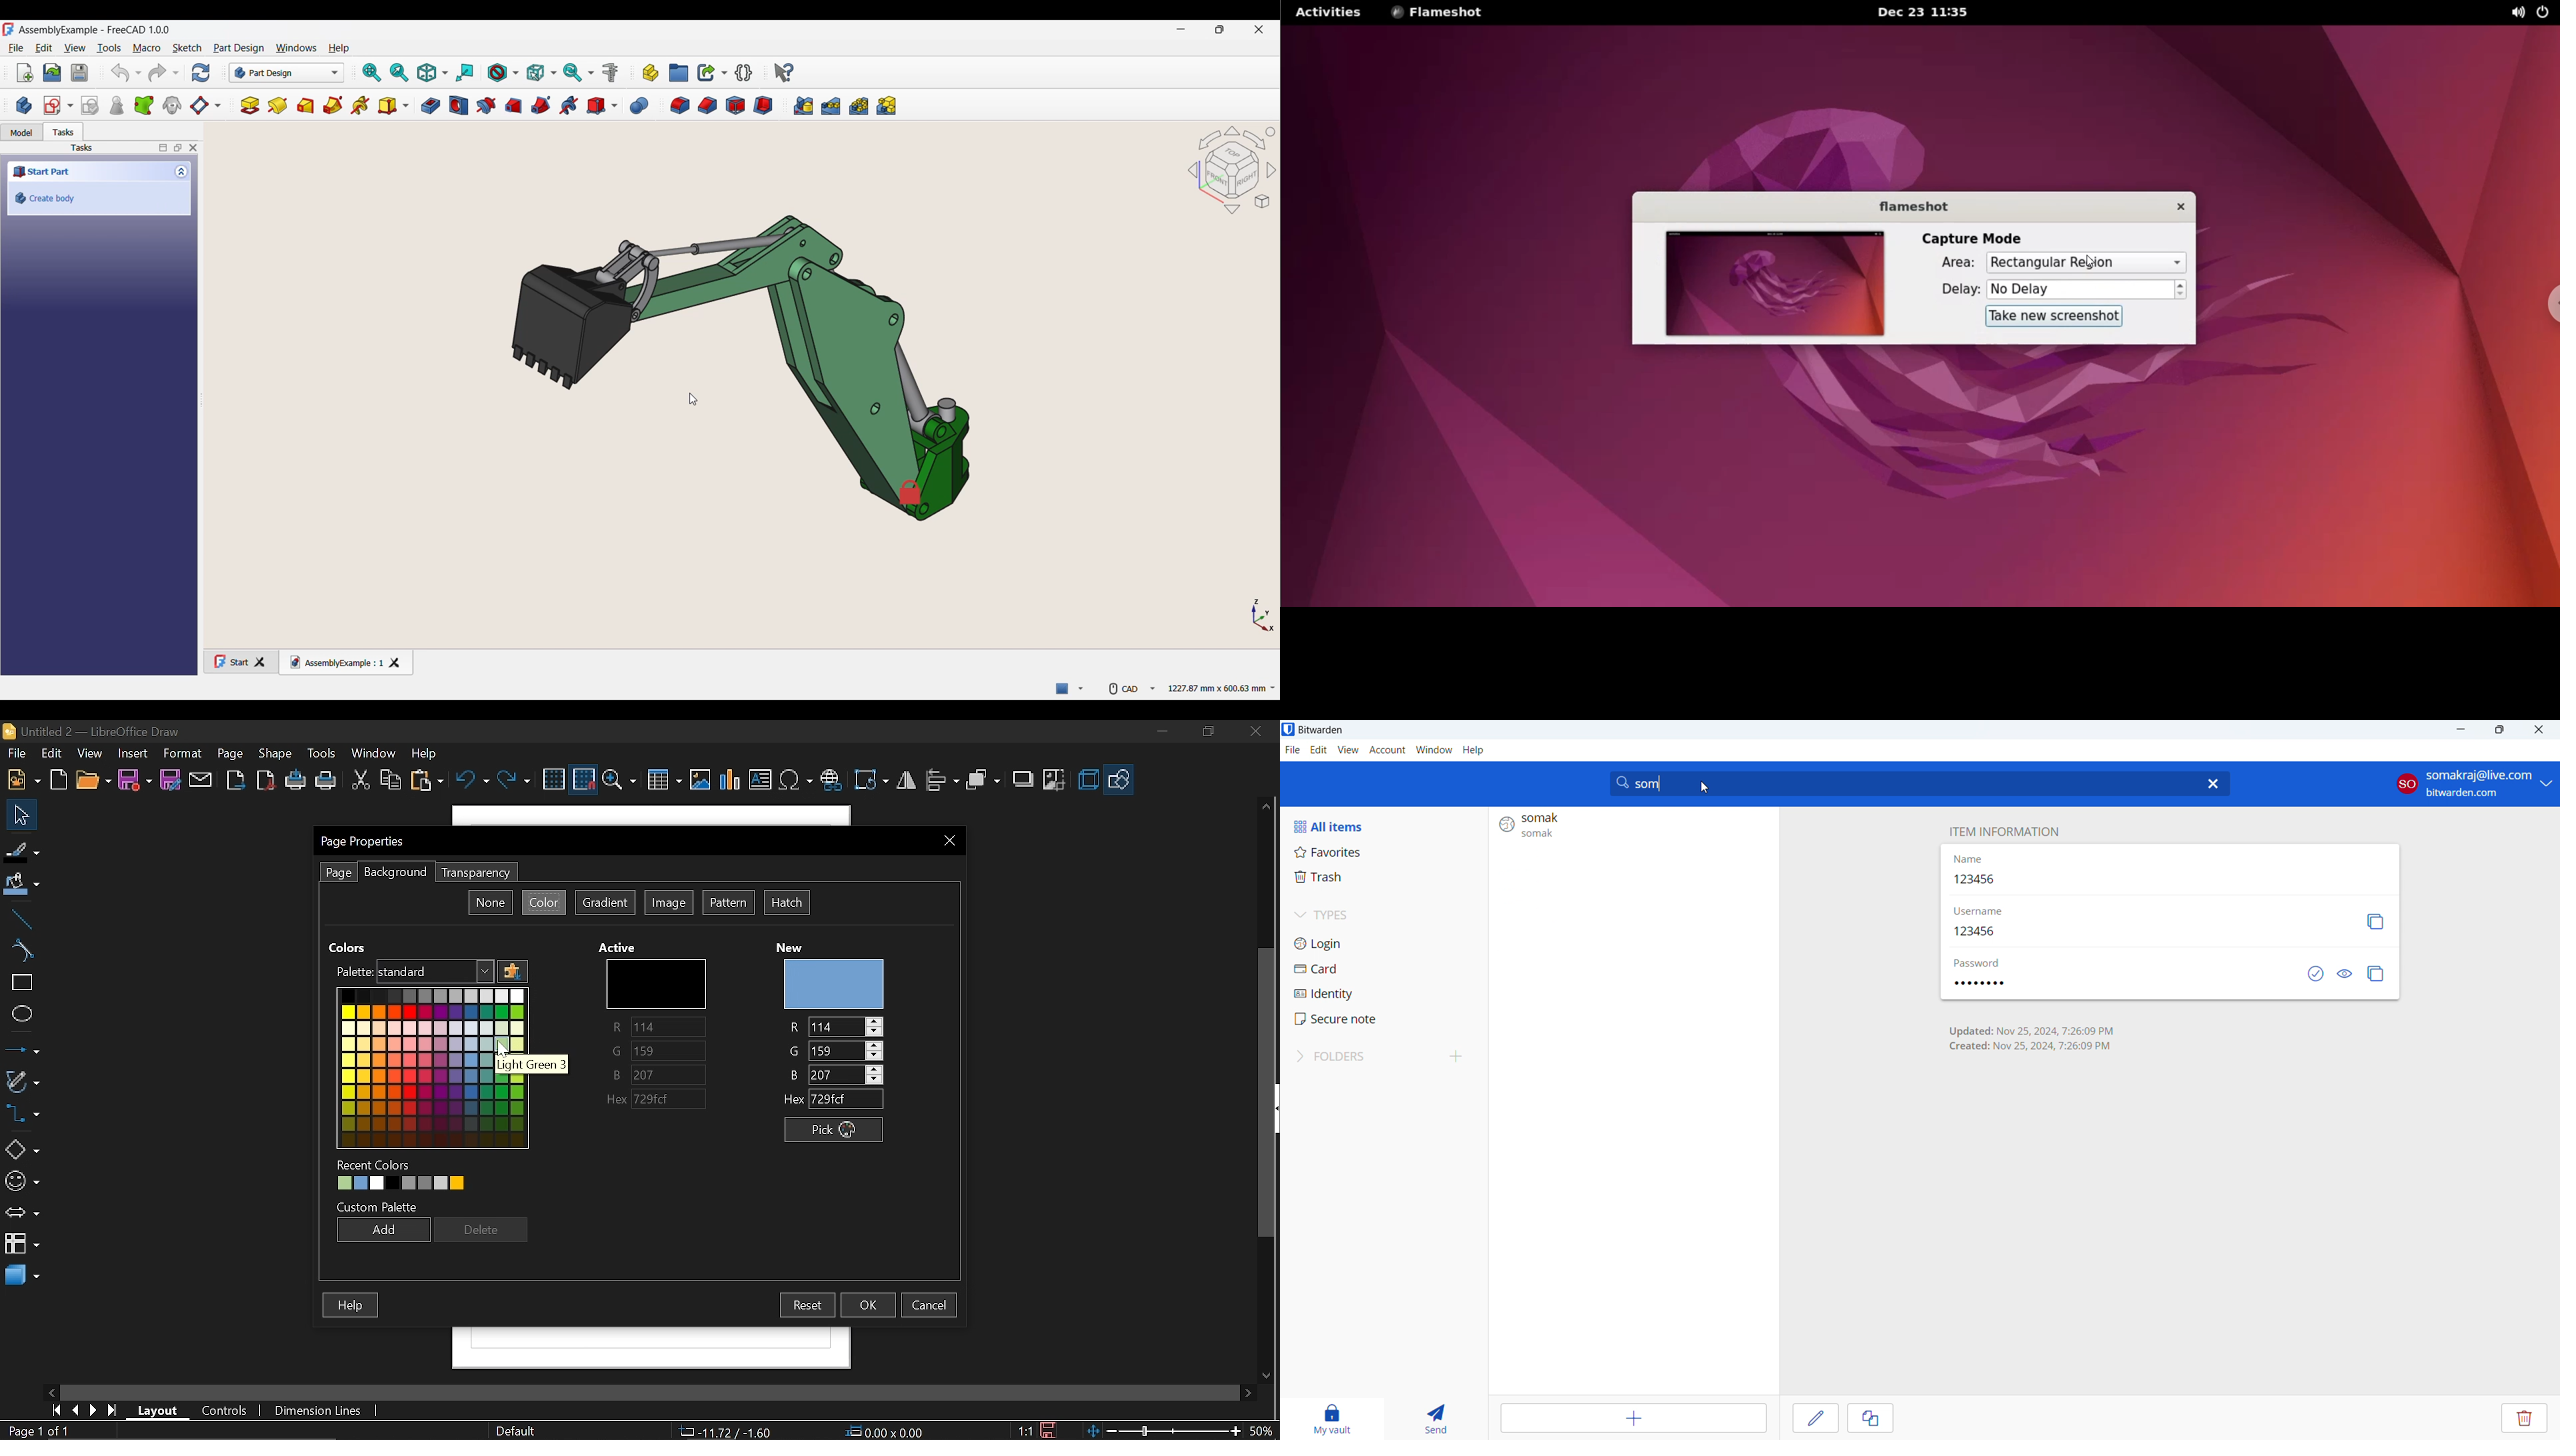  I want to click on Insert chart, so click(730, 782).